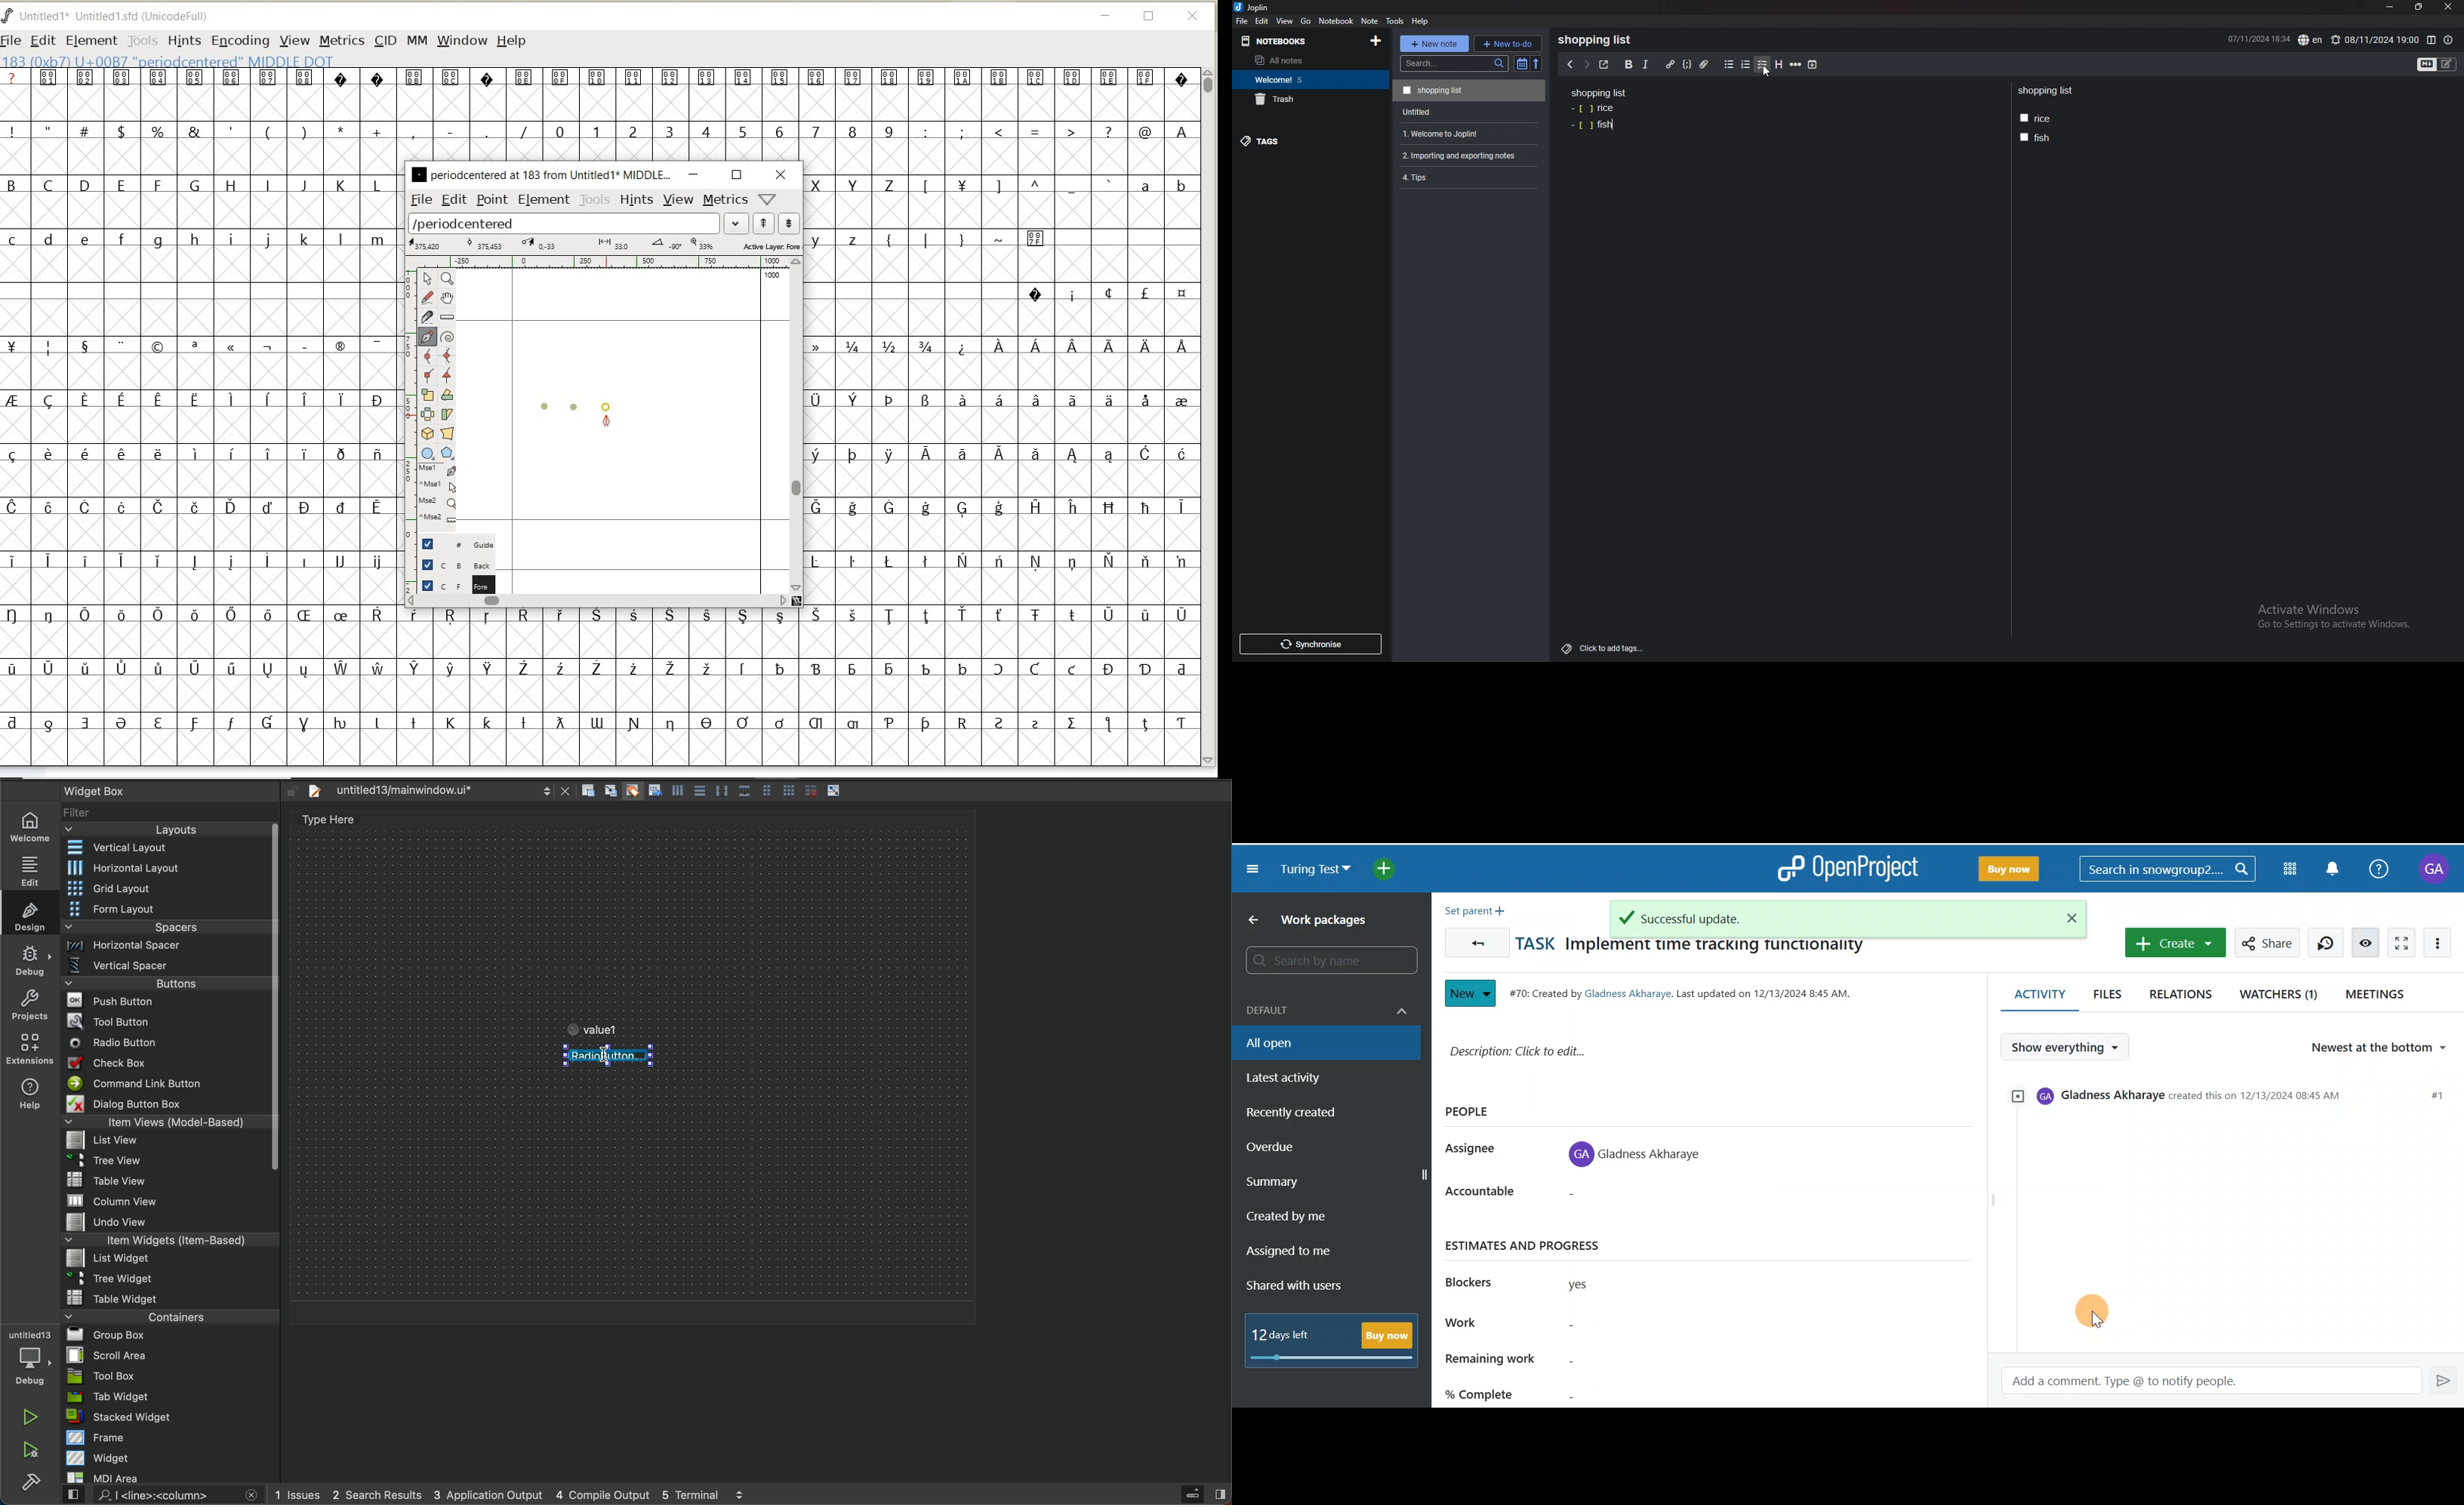 The width and height of the screenshot is (2464, 1512). What do you see at coordinates (2390, 7) in the screenshot?
I see `minimize` at bounding box center [2390, 7].